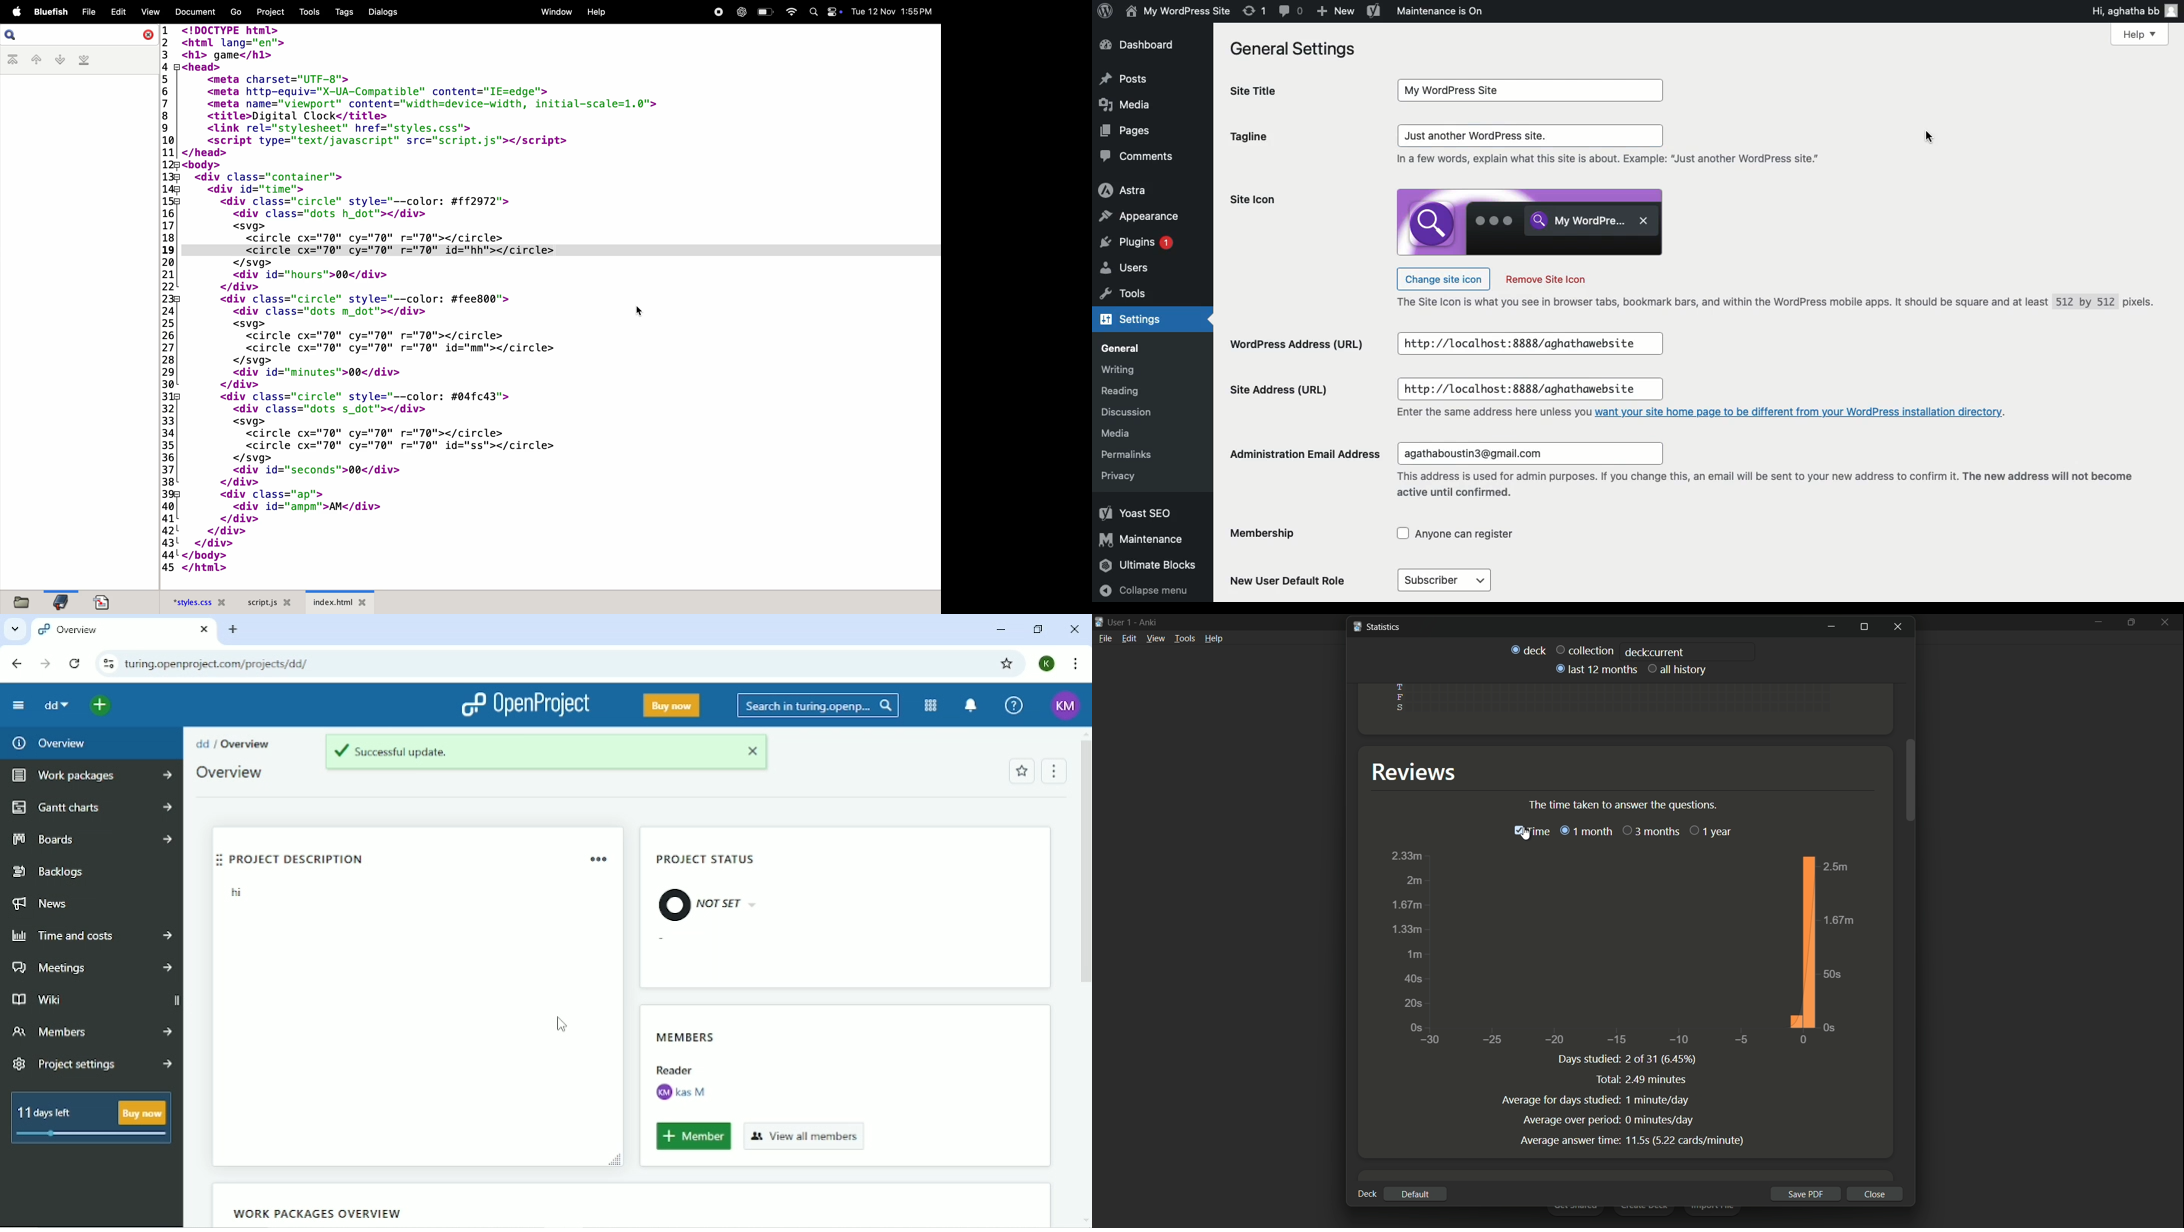 This screenshot has width=2184, height=1232. I want to click on average over period, so click(1572, 1119).